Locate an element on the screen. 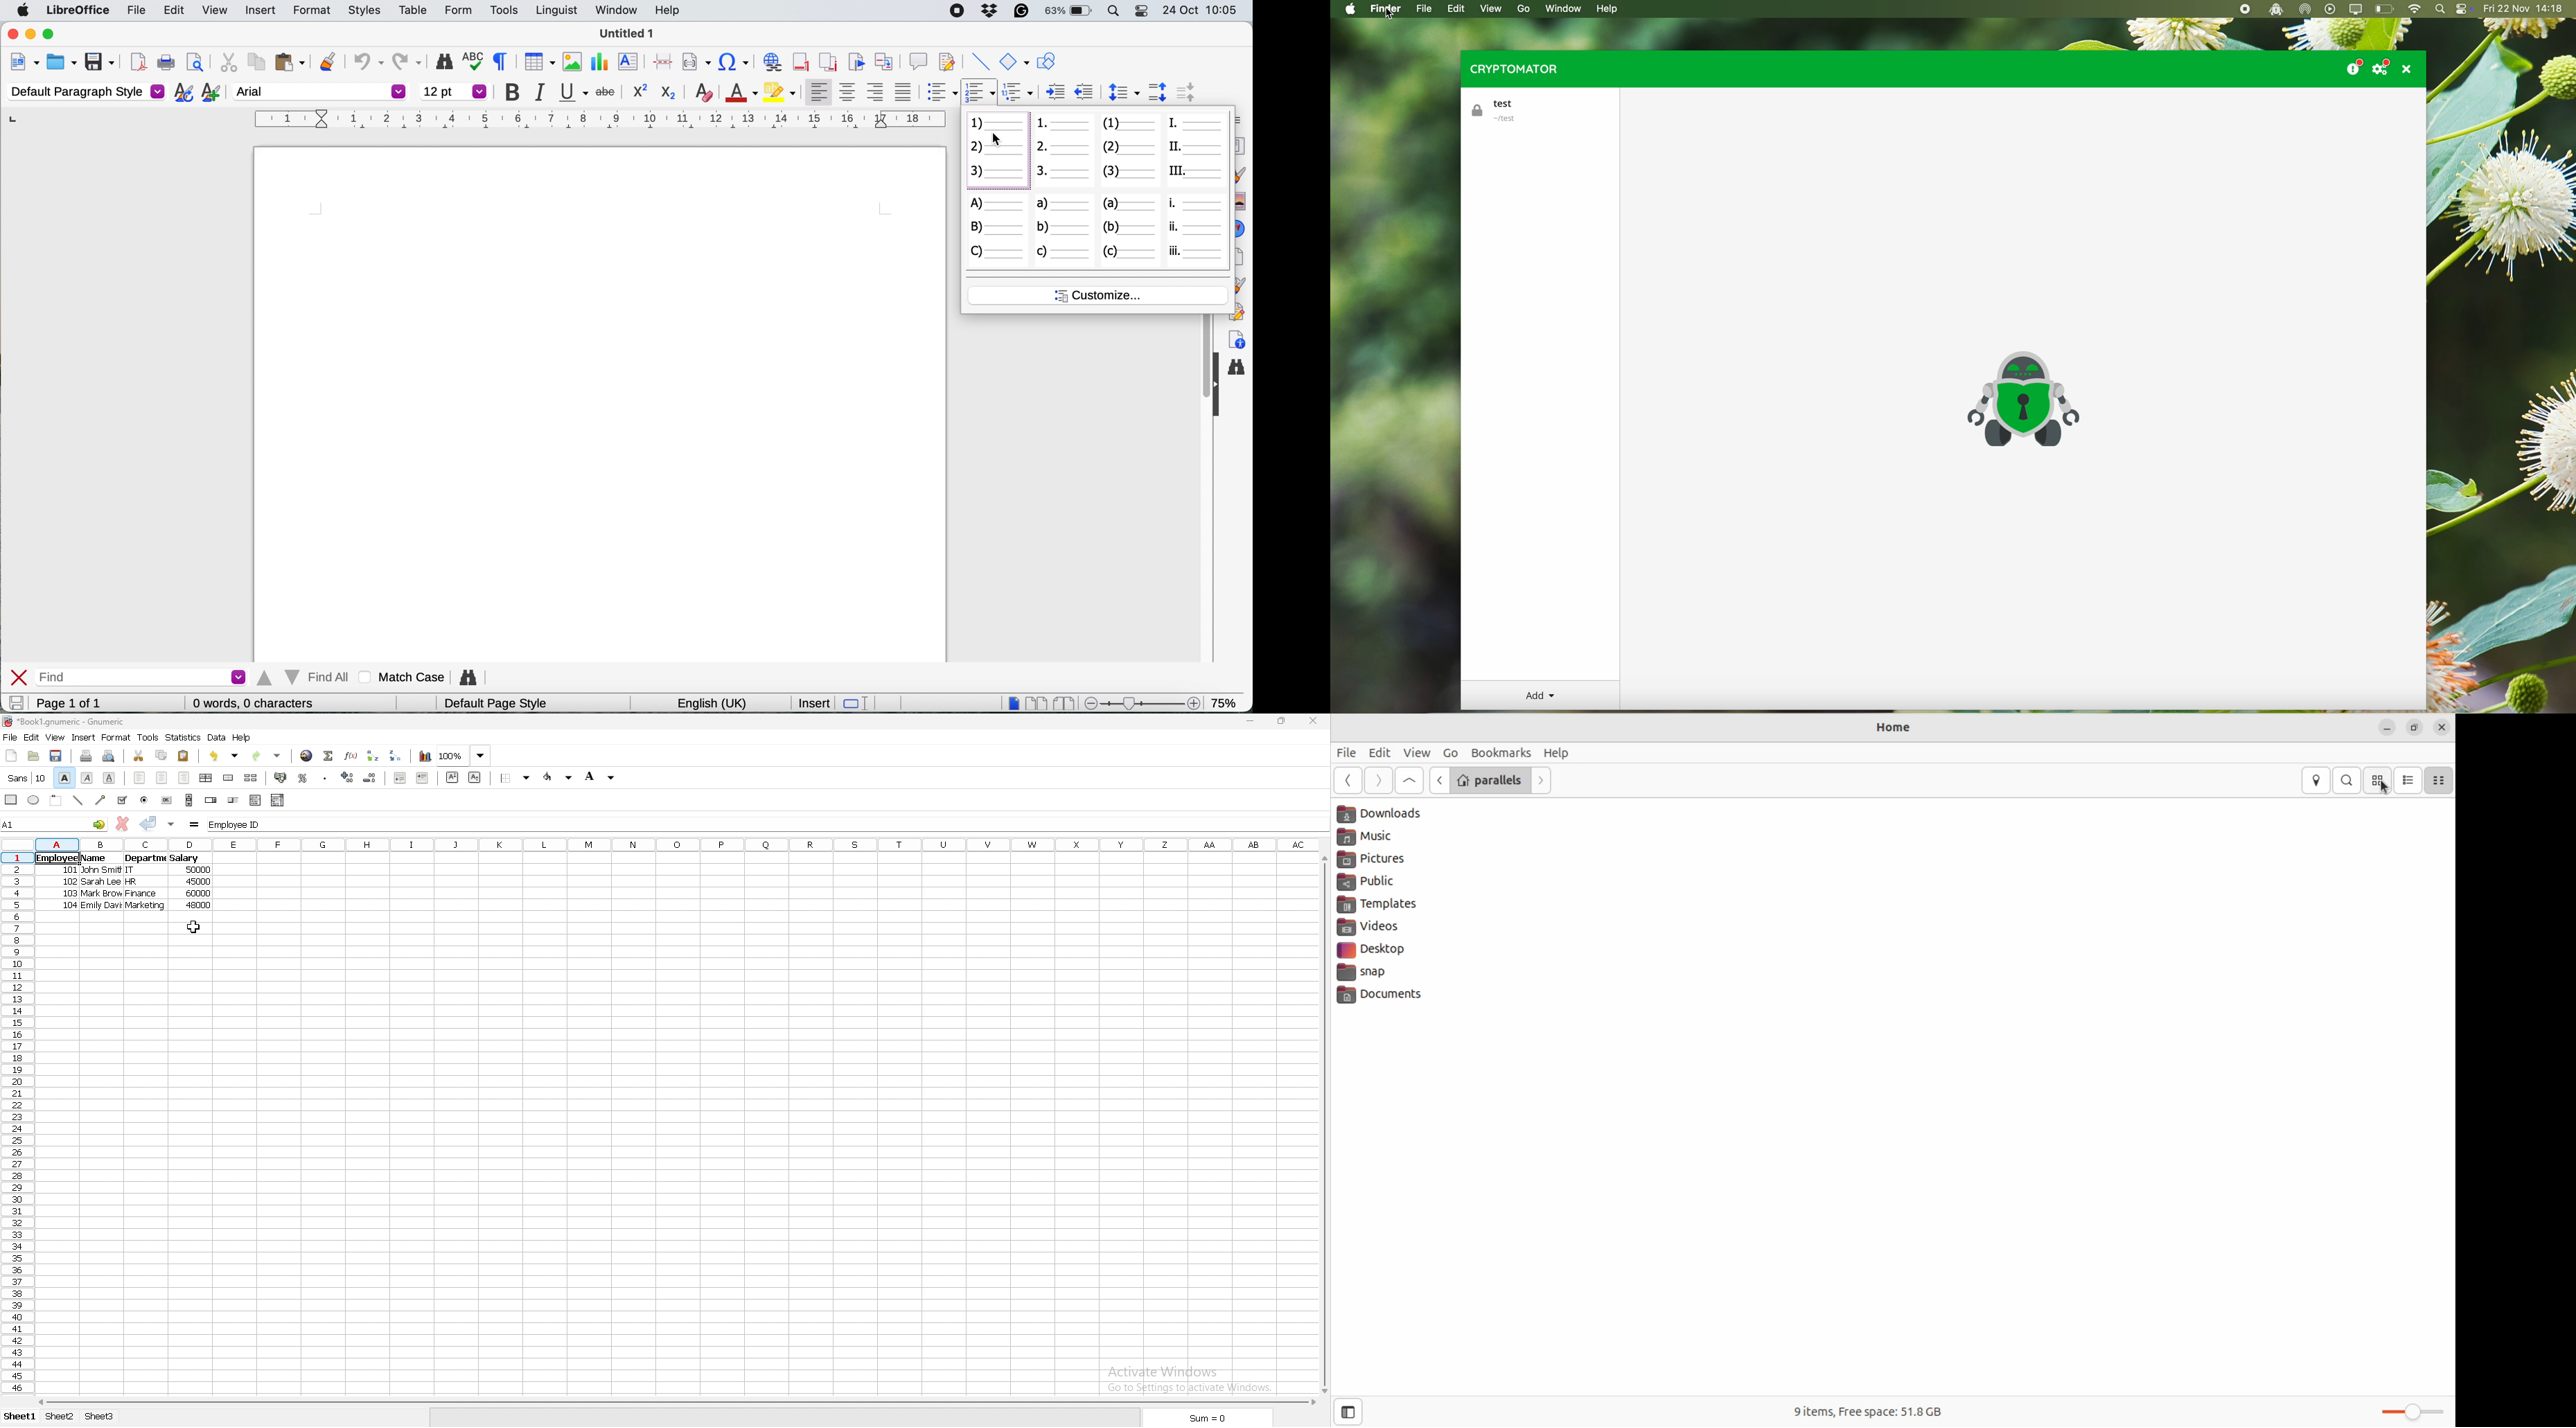  cursor is located at coordinates (192, 927).